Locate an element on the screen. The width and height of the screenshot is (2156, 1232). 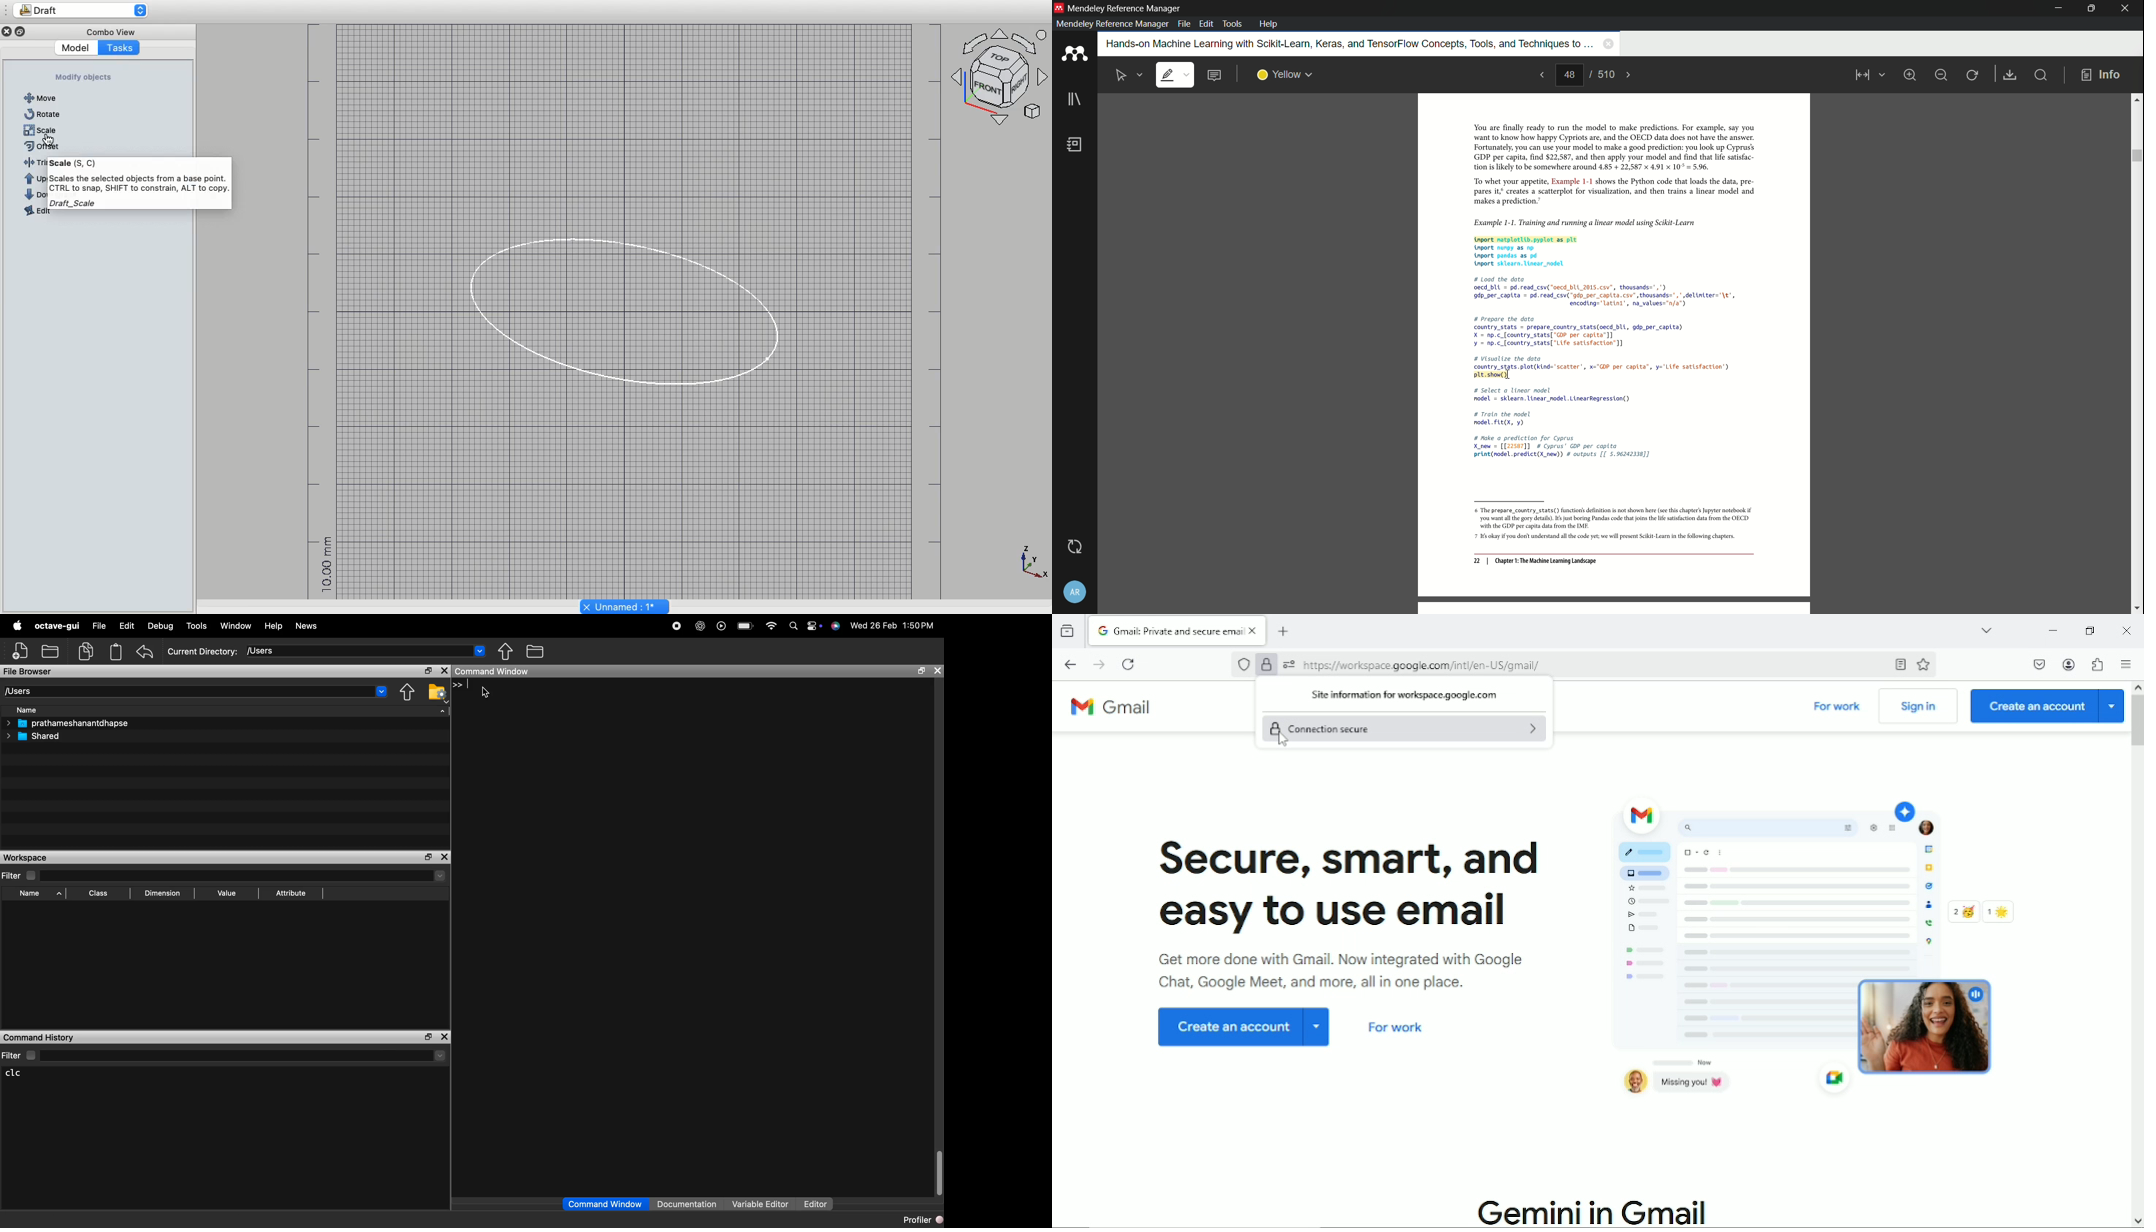
app icon is located at coordinates (1059, 7).